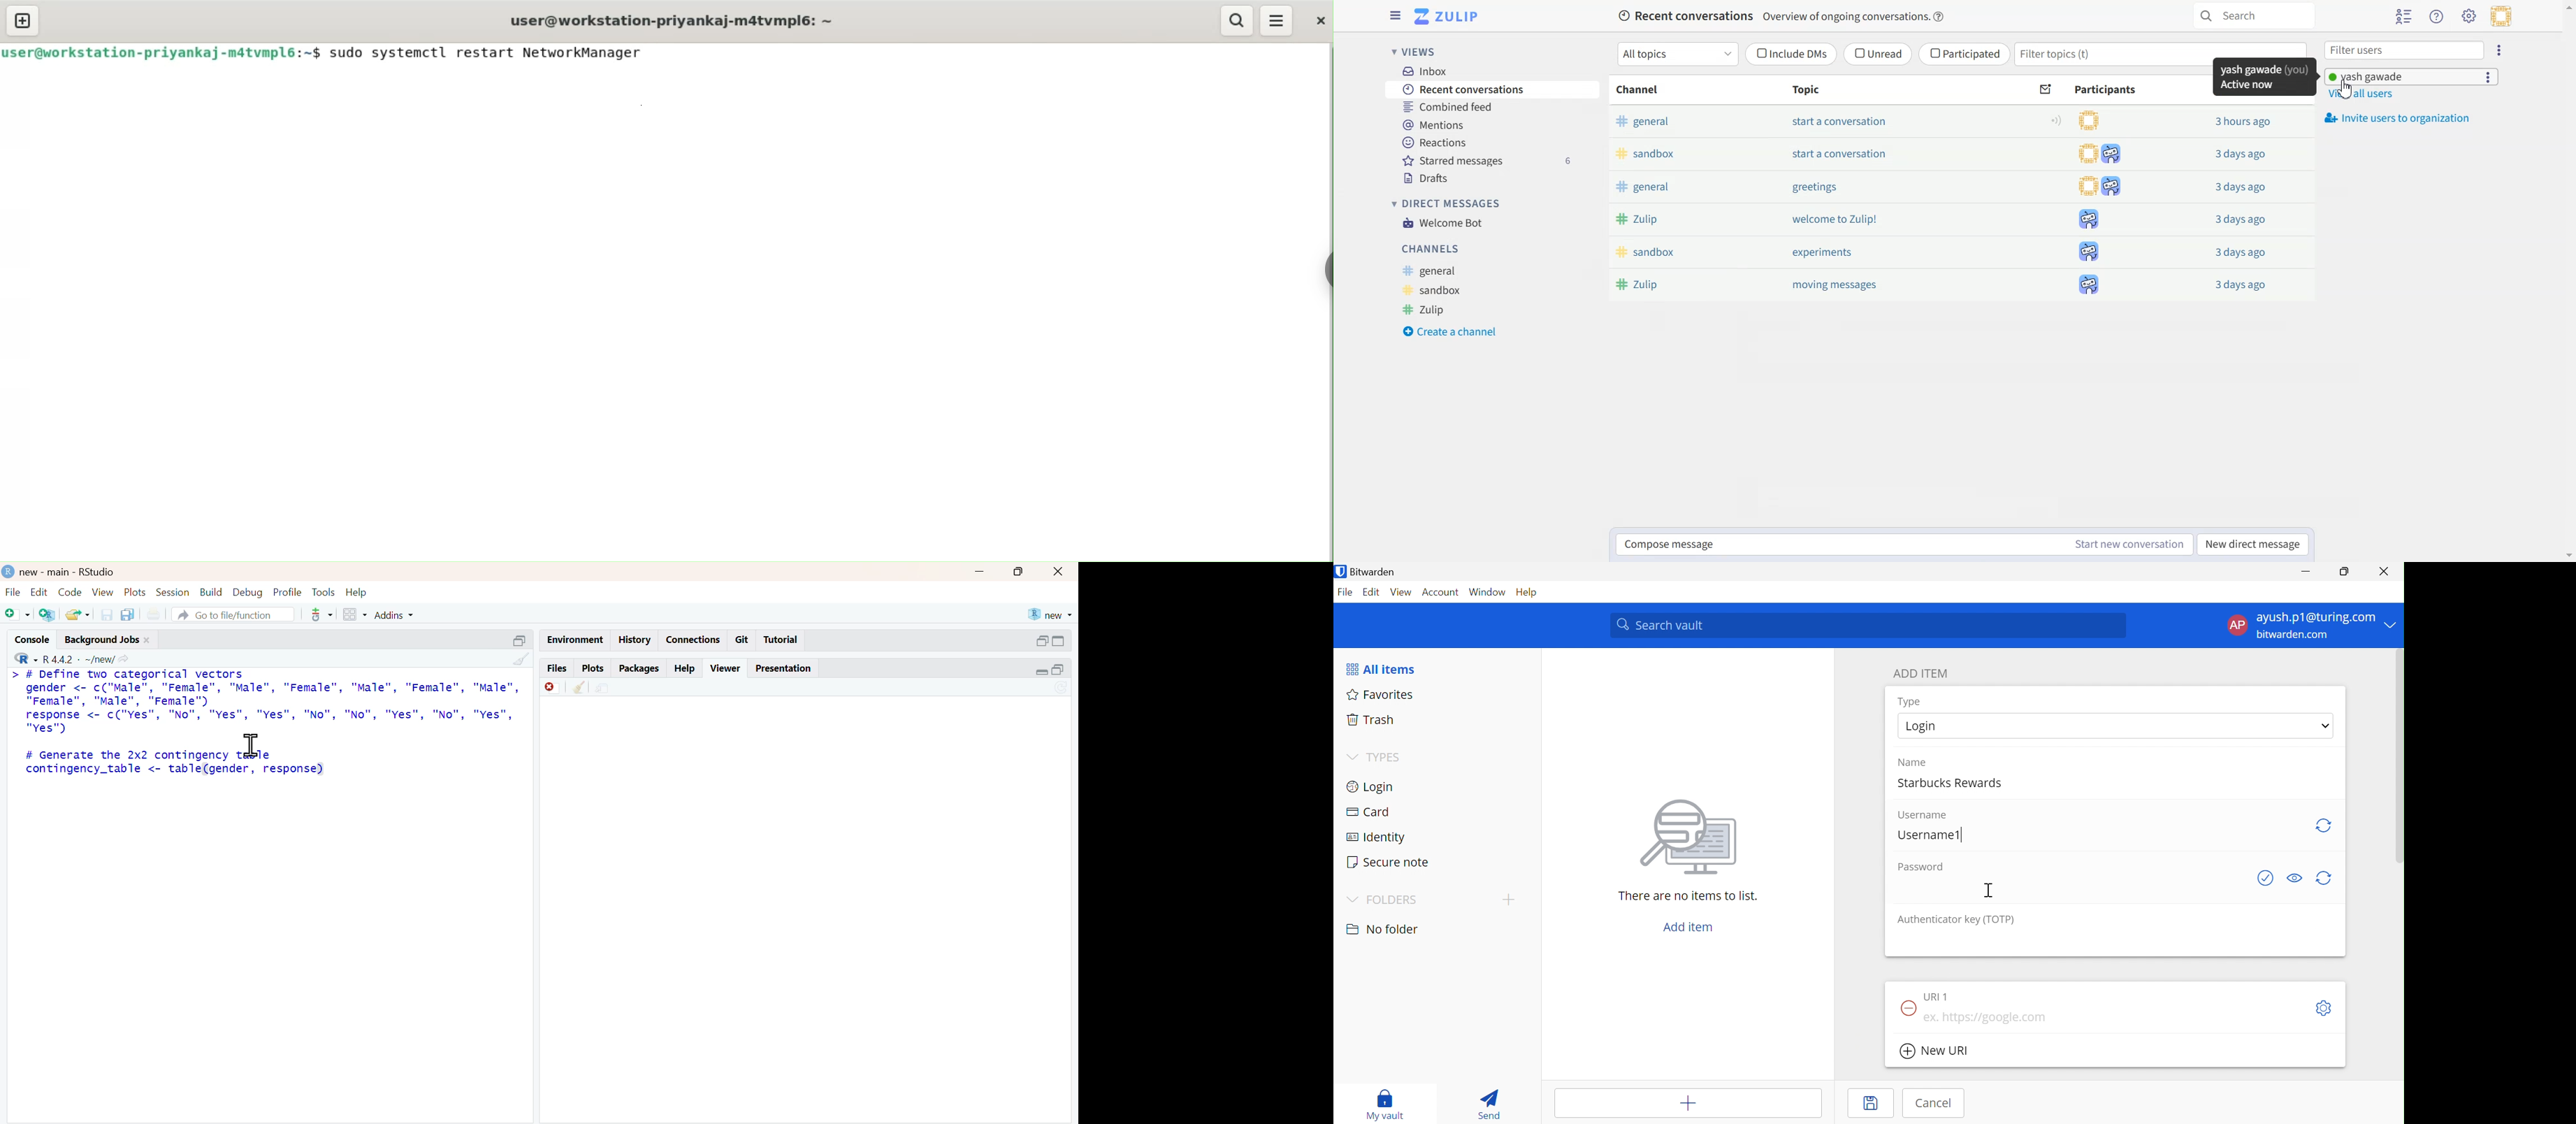  I want to click on Regenerate Password, so click(2325, 878).